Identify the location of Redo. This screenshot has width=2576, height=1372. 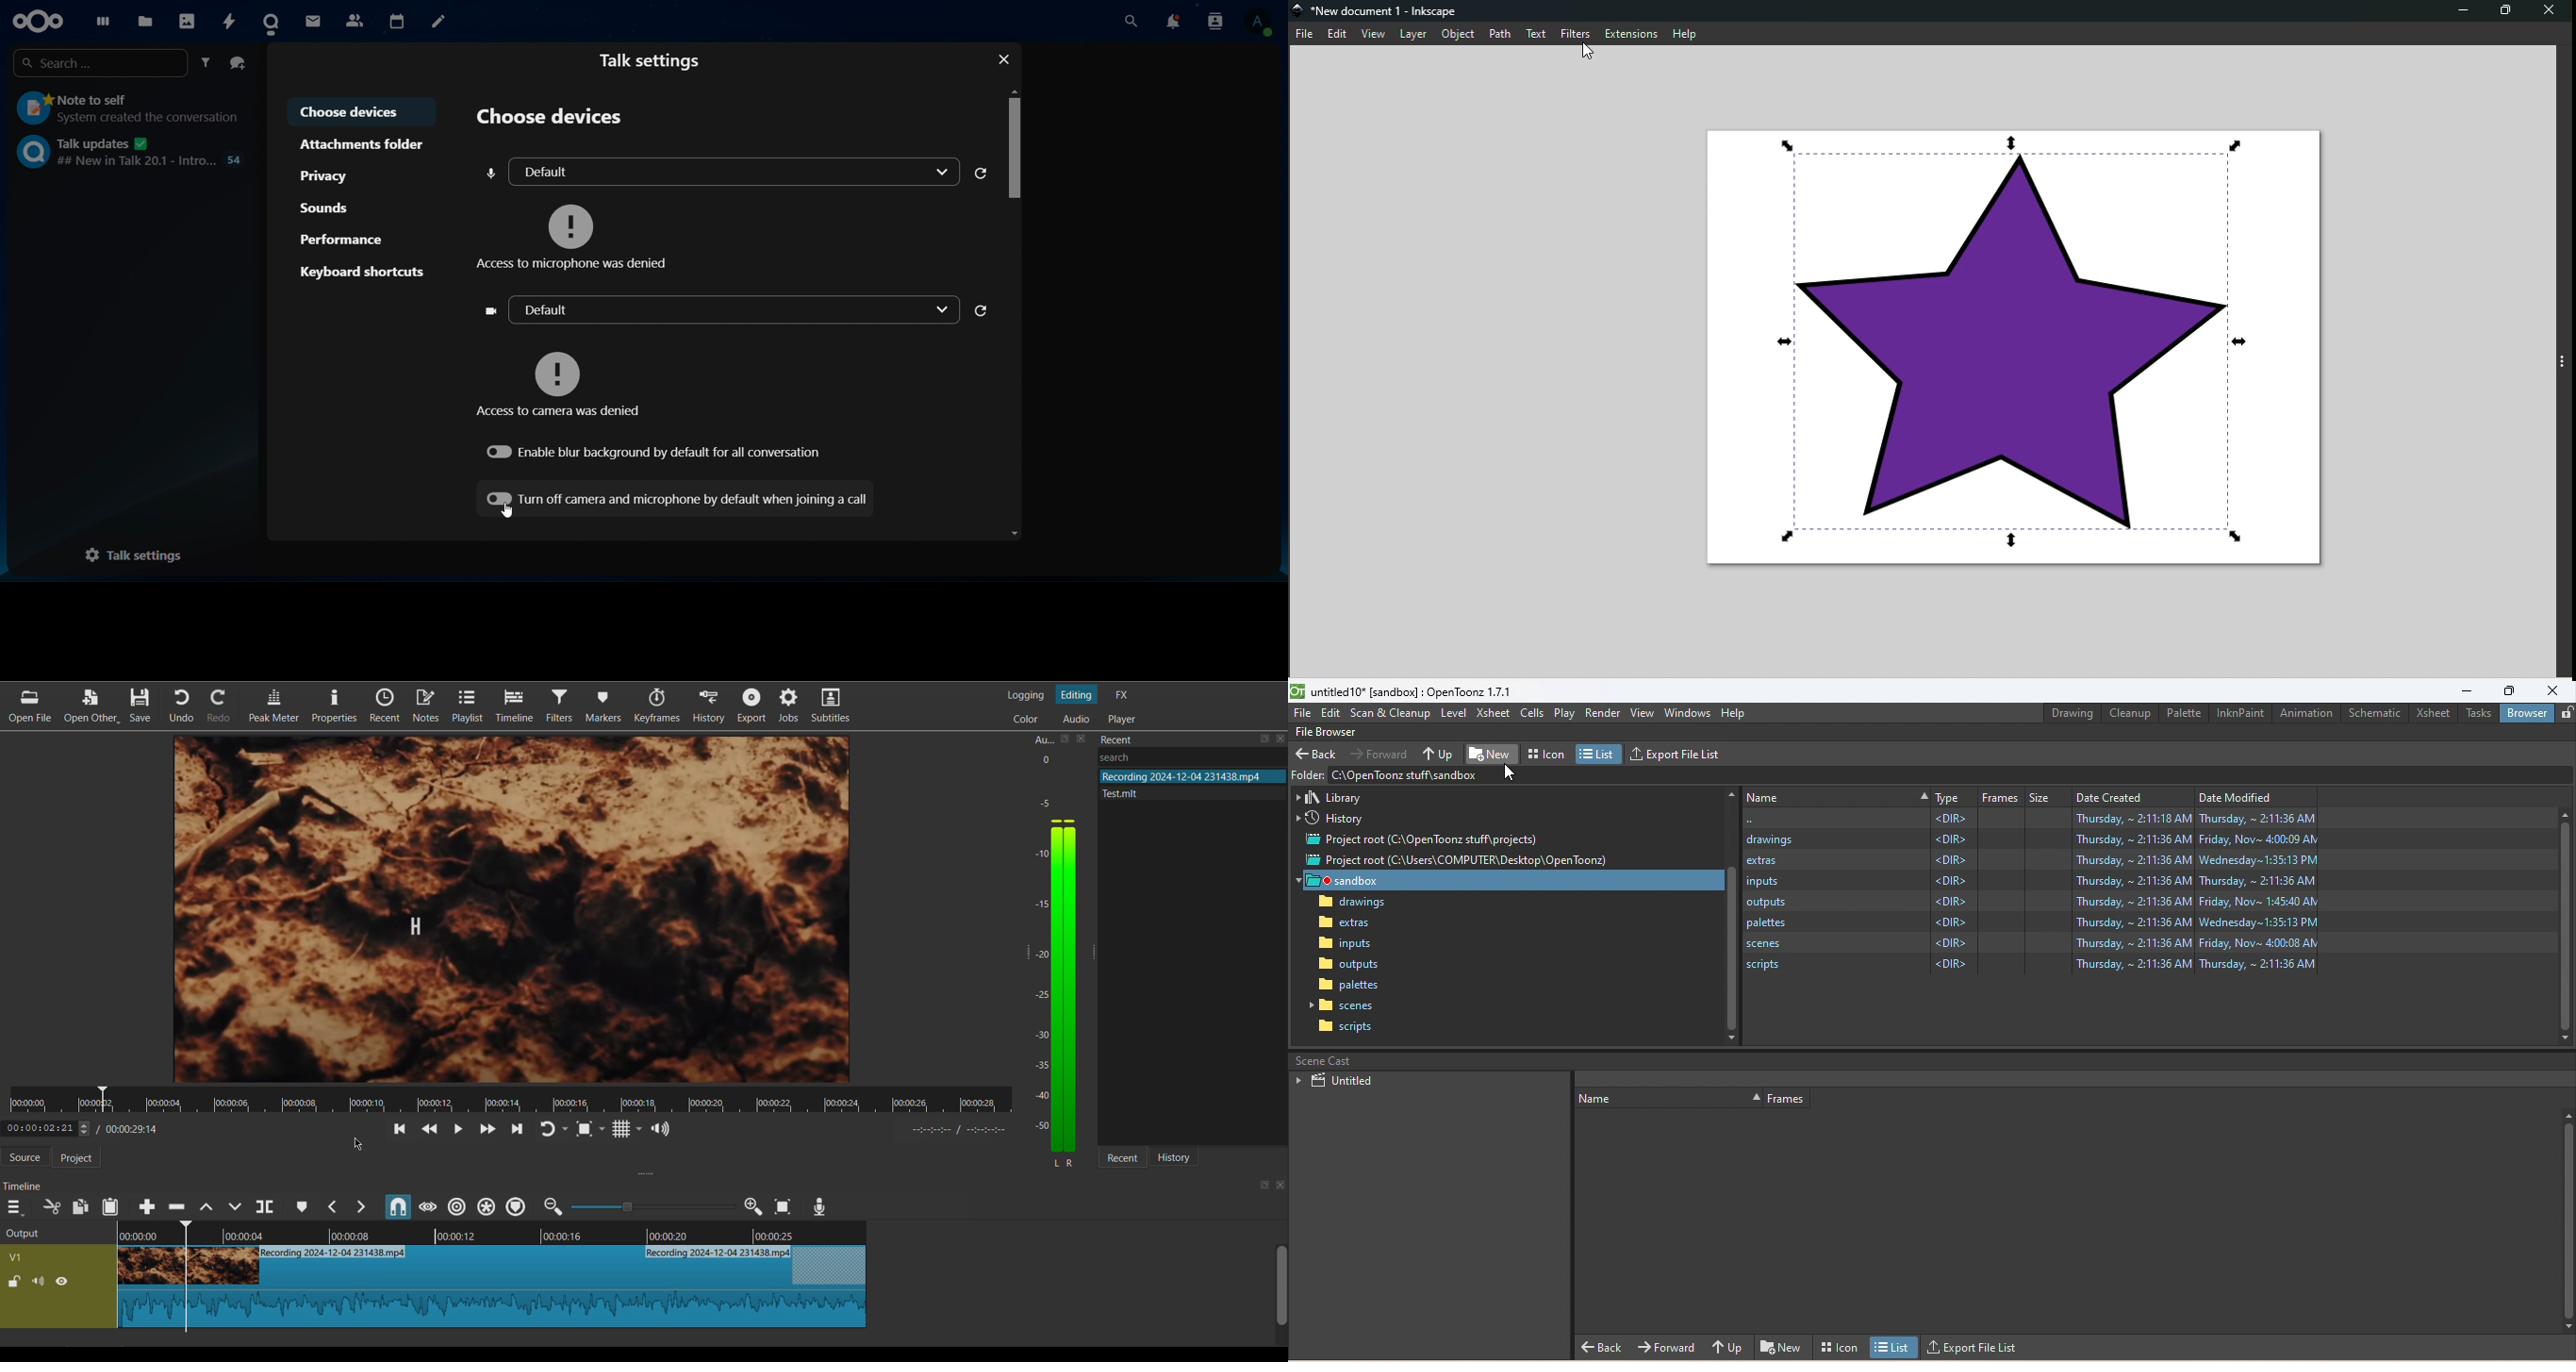
(551, 1130).